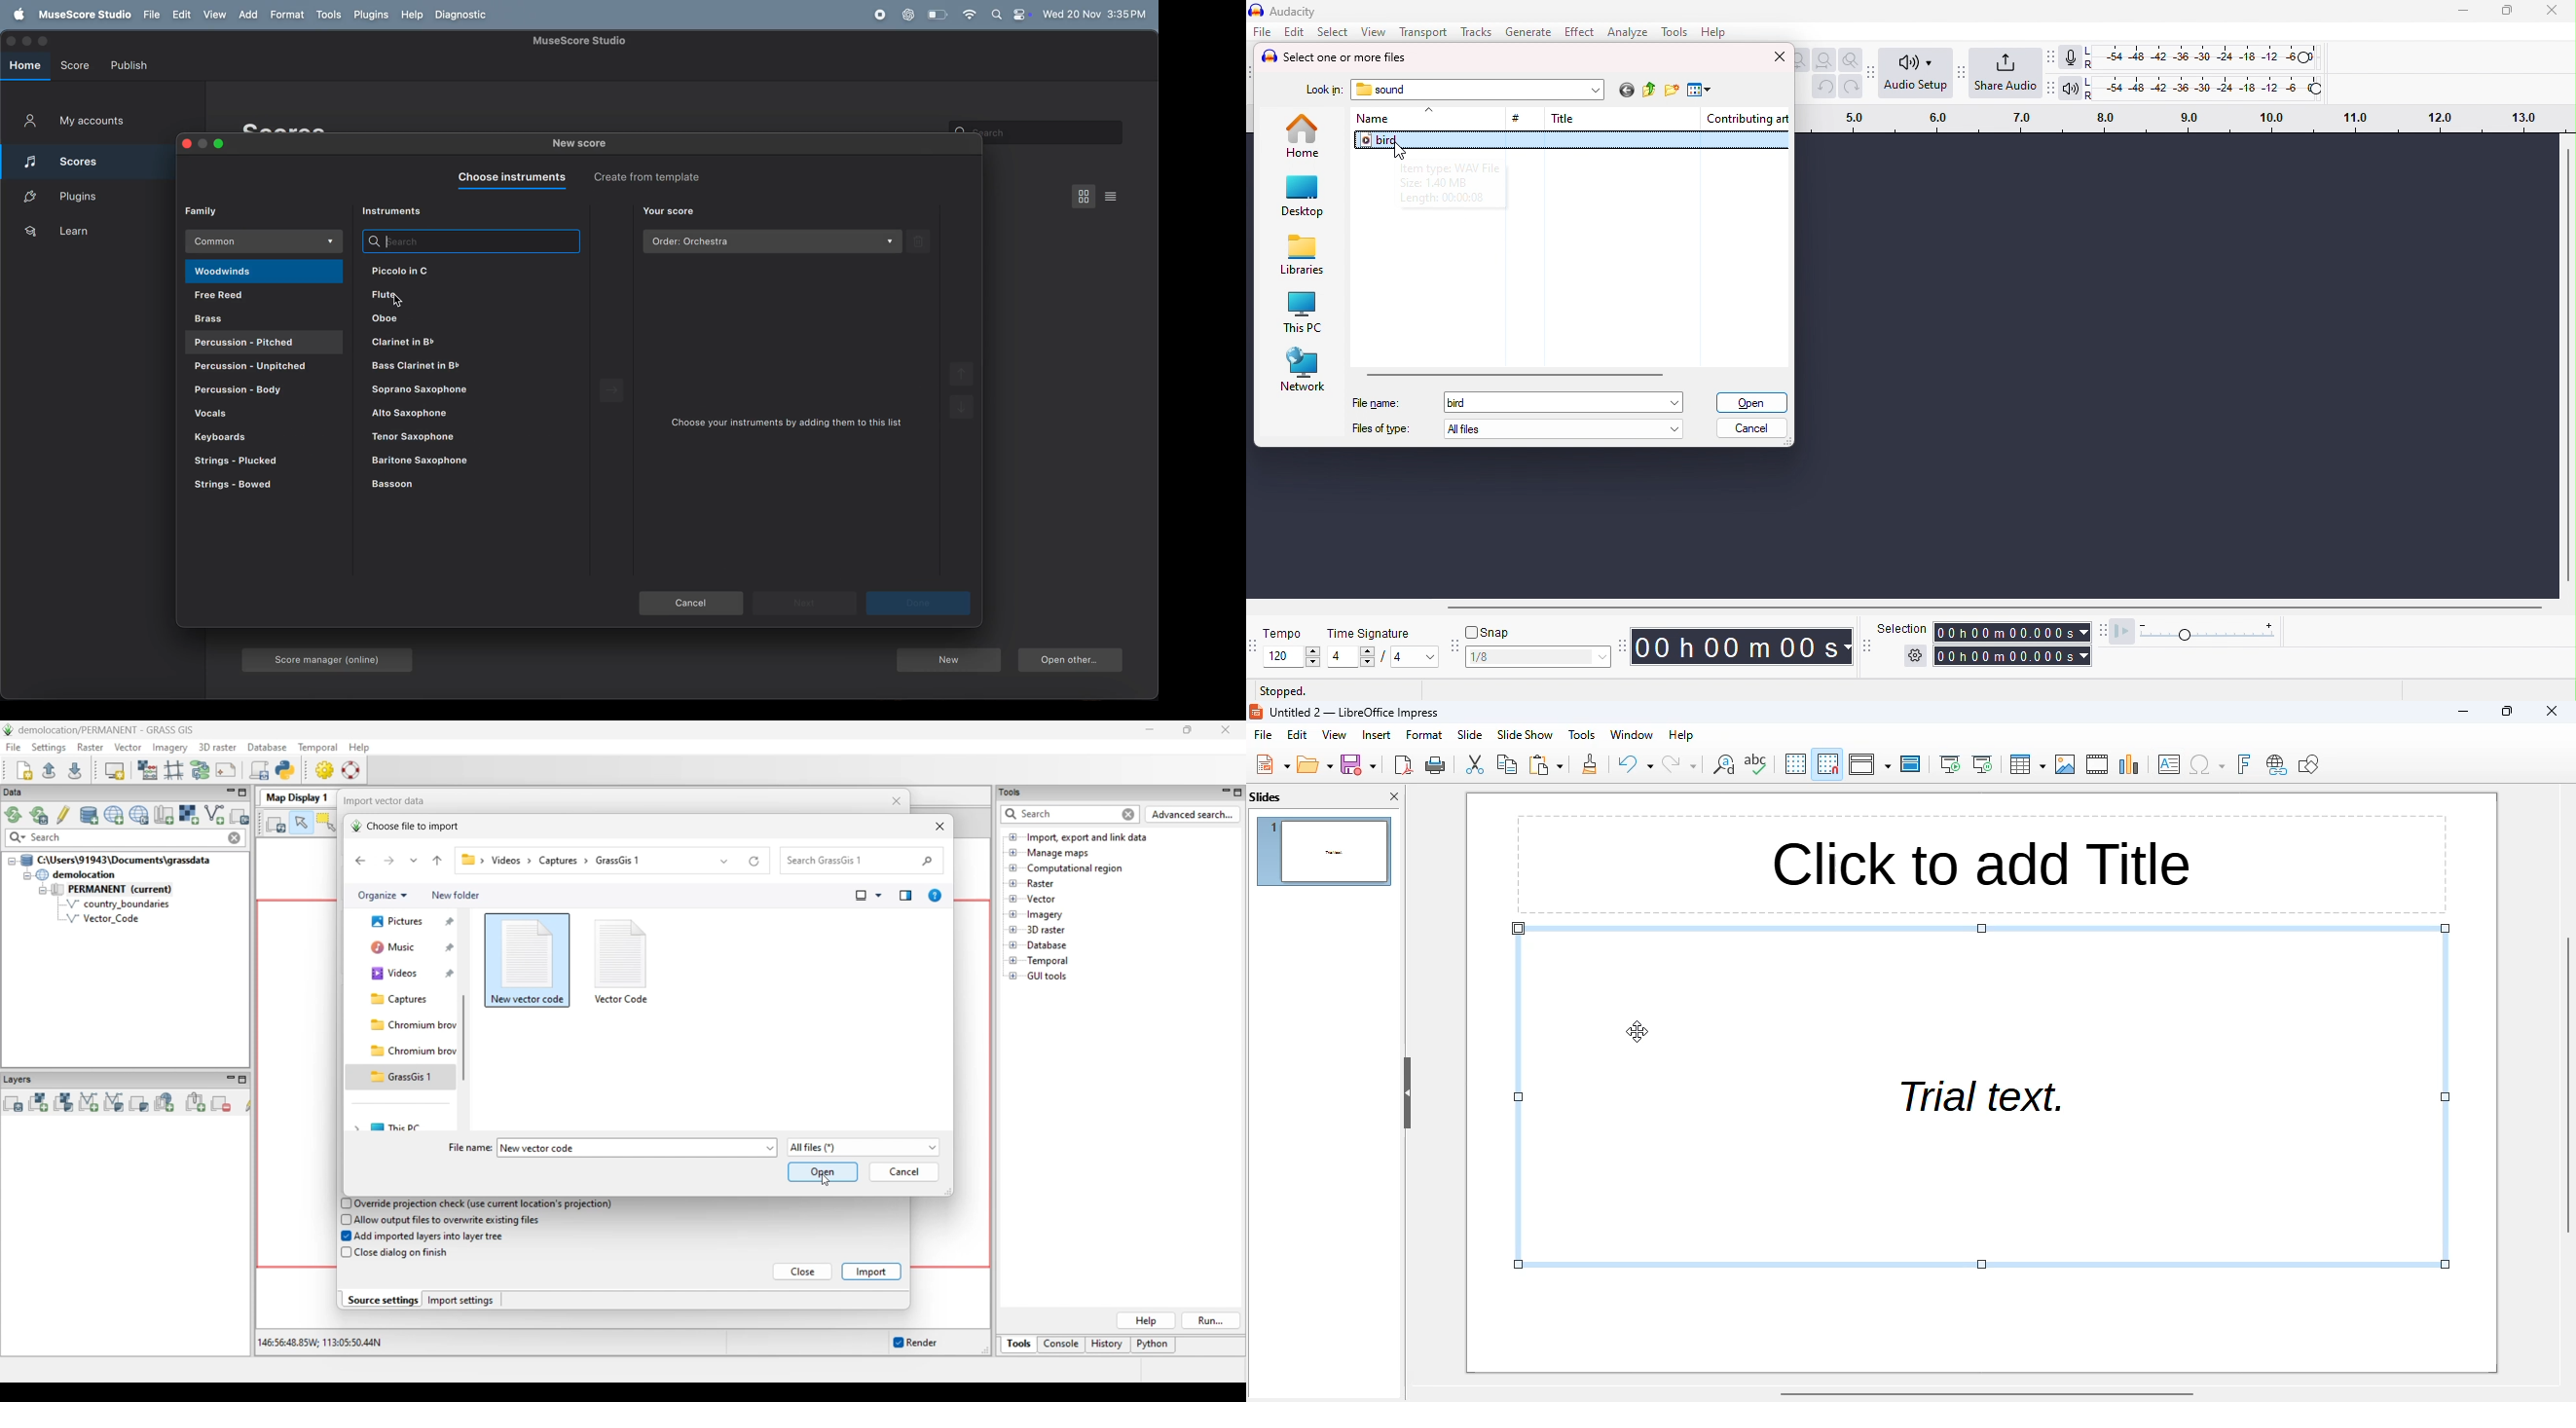 The image size is (2576, 1428). Describe the element at coordinates (1540, 657) in the screenshot. I see `select snap` at that location.